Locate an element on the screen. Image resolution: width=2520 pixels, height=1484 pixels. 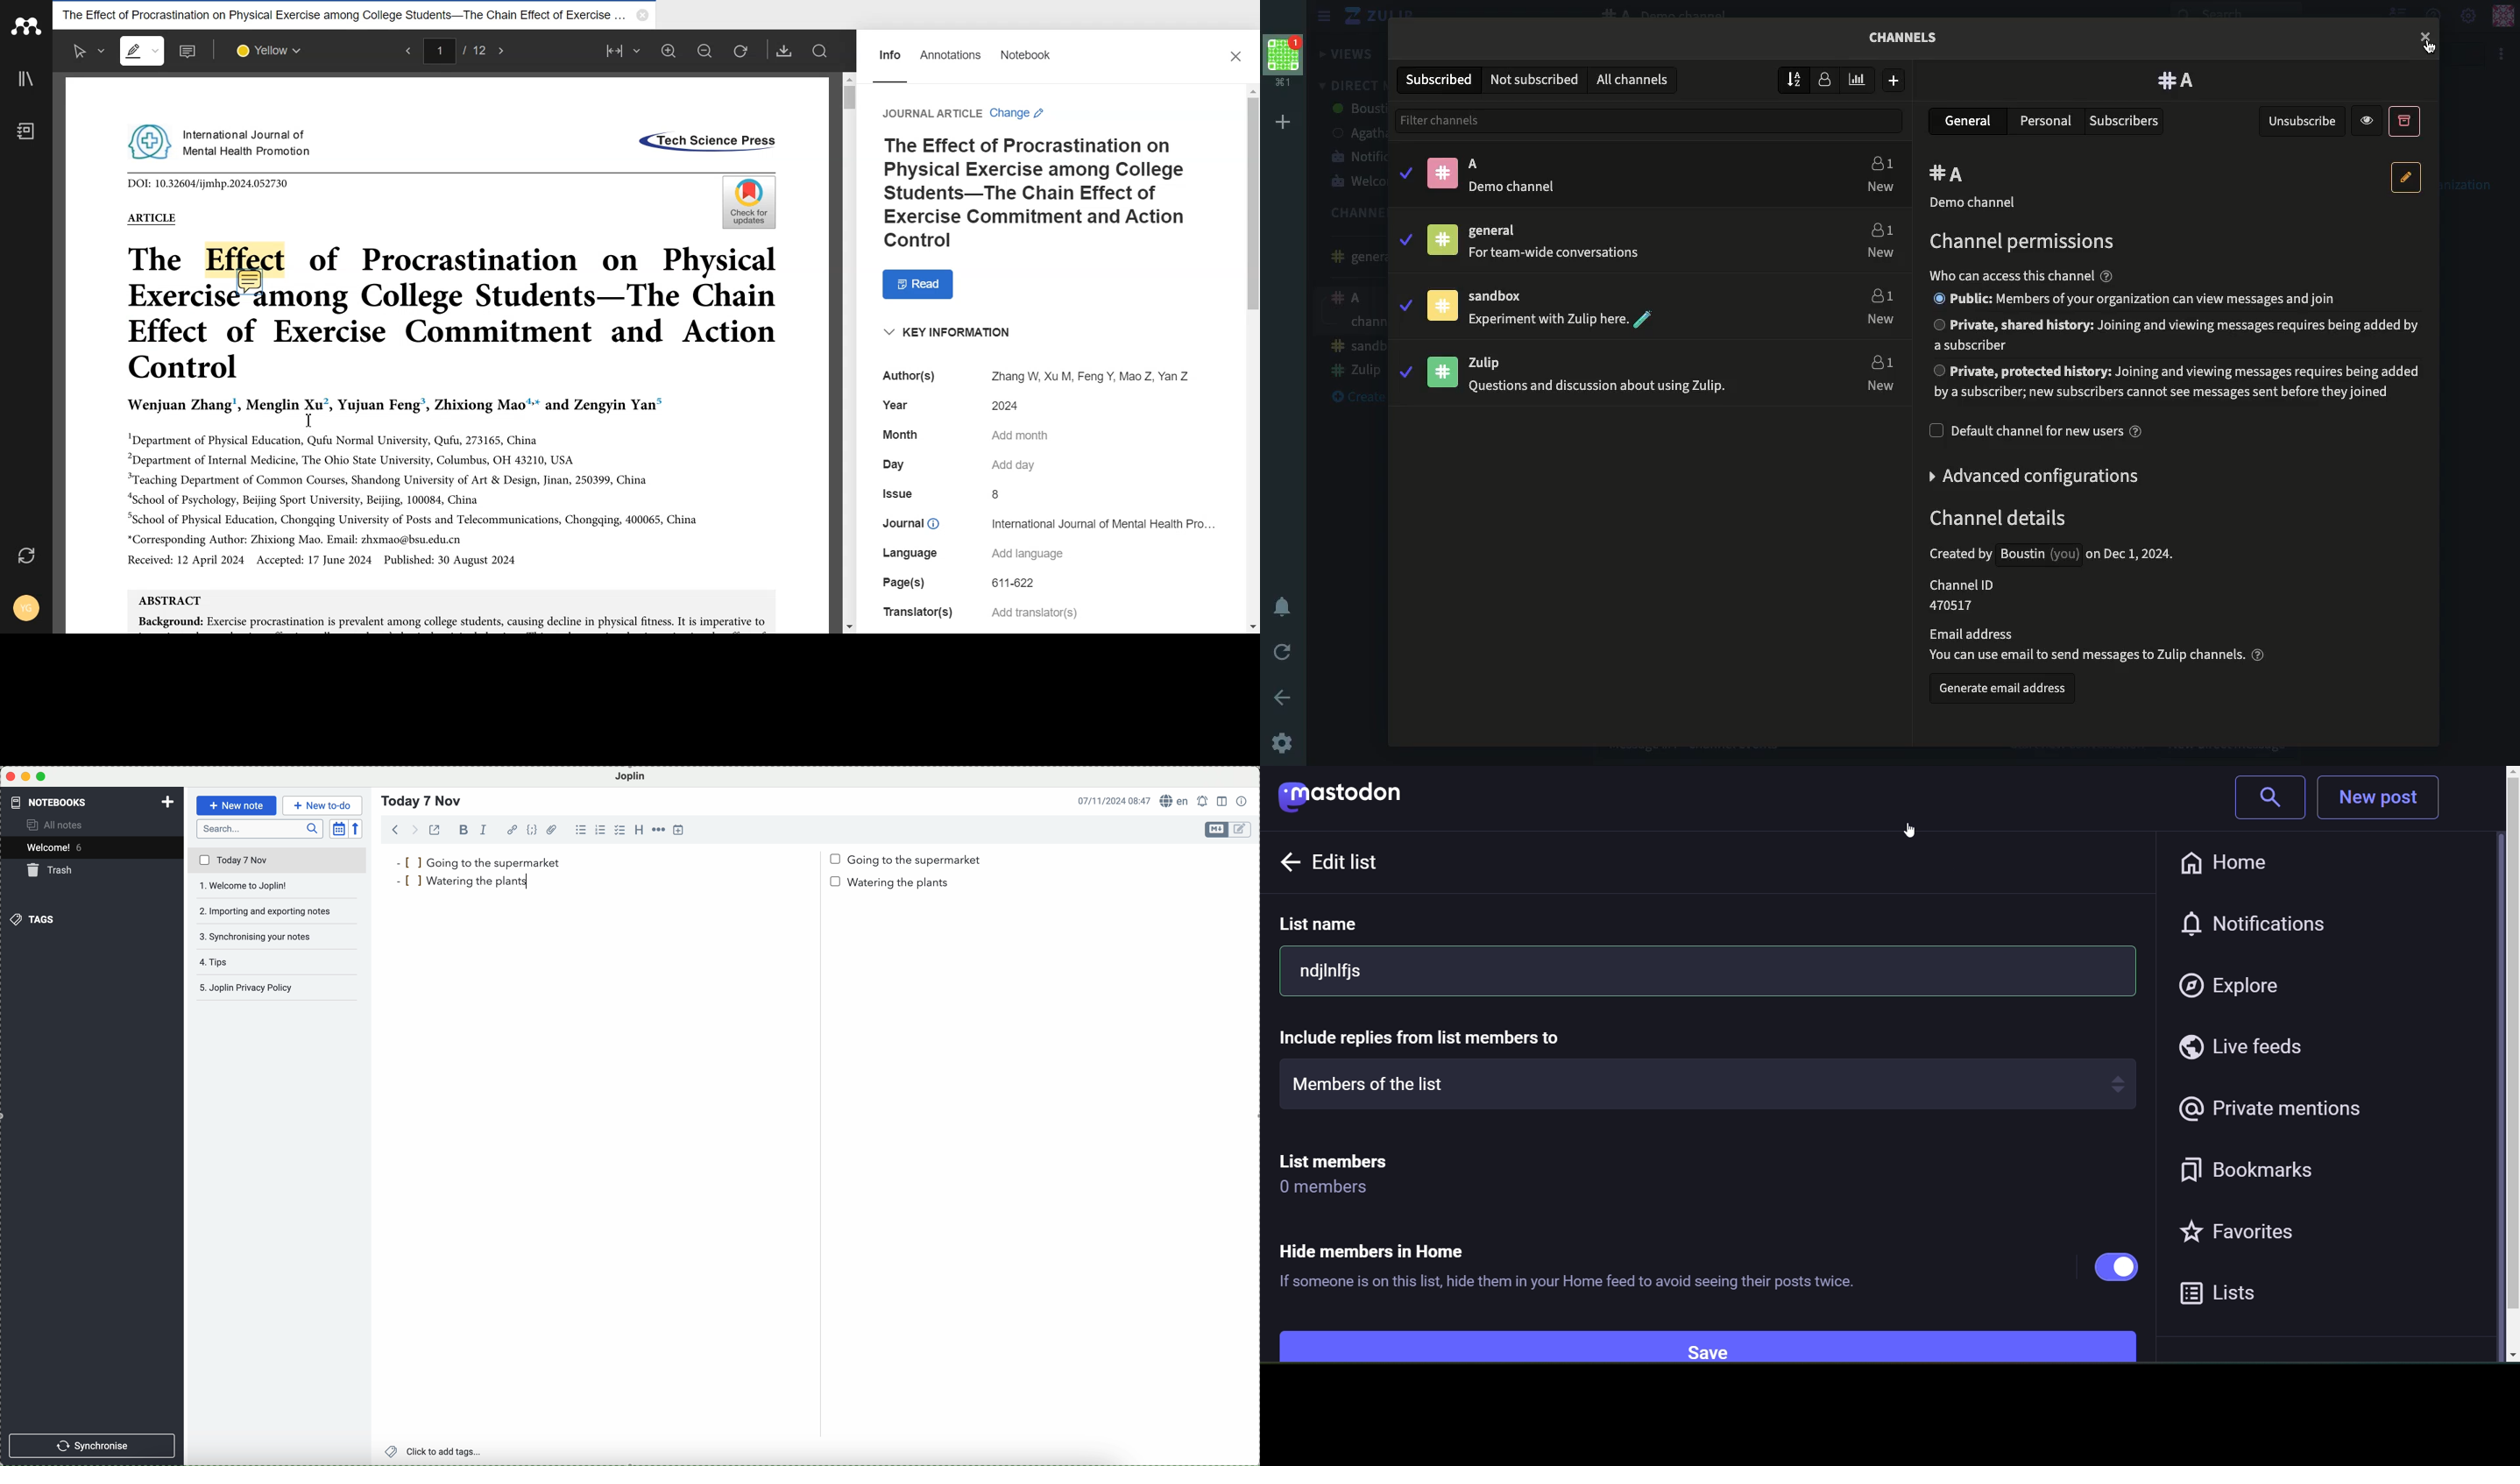
General is located at coordinates (1971, 120).